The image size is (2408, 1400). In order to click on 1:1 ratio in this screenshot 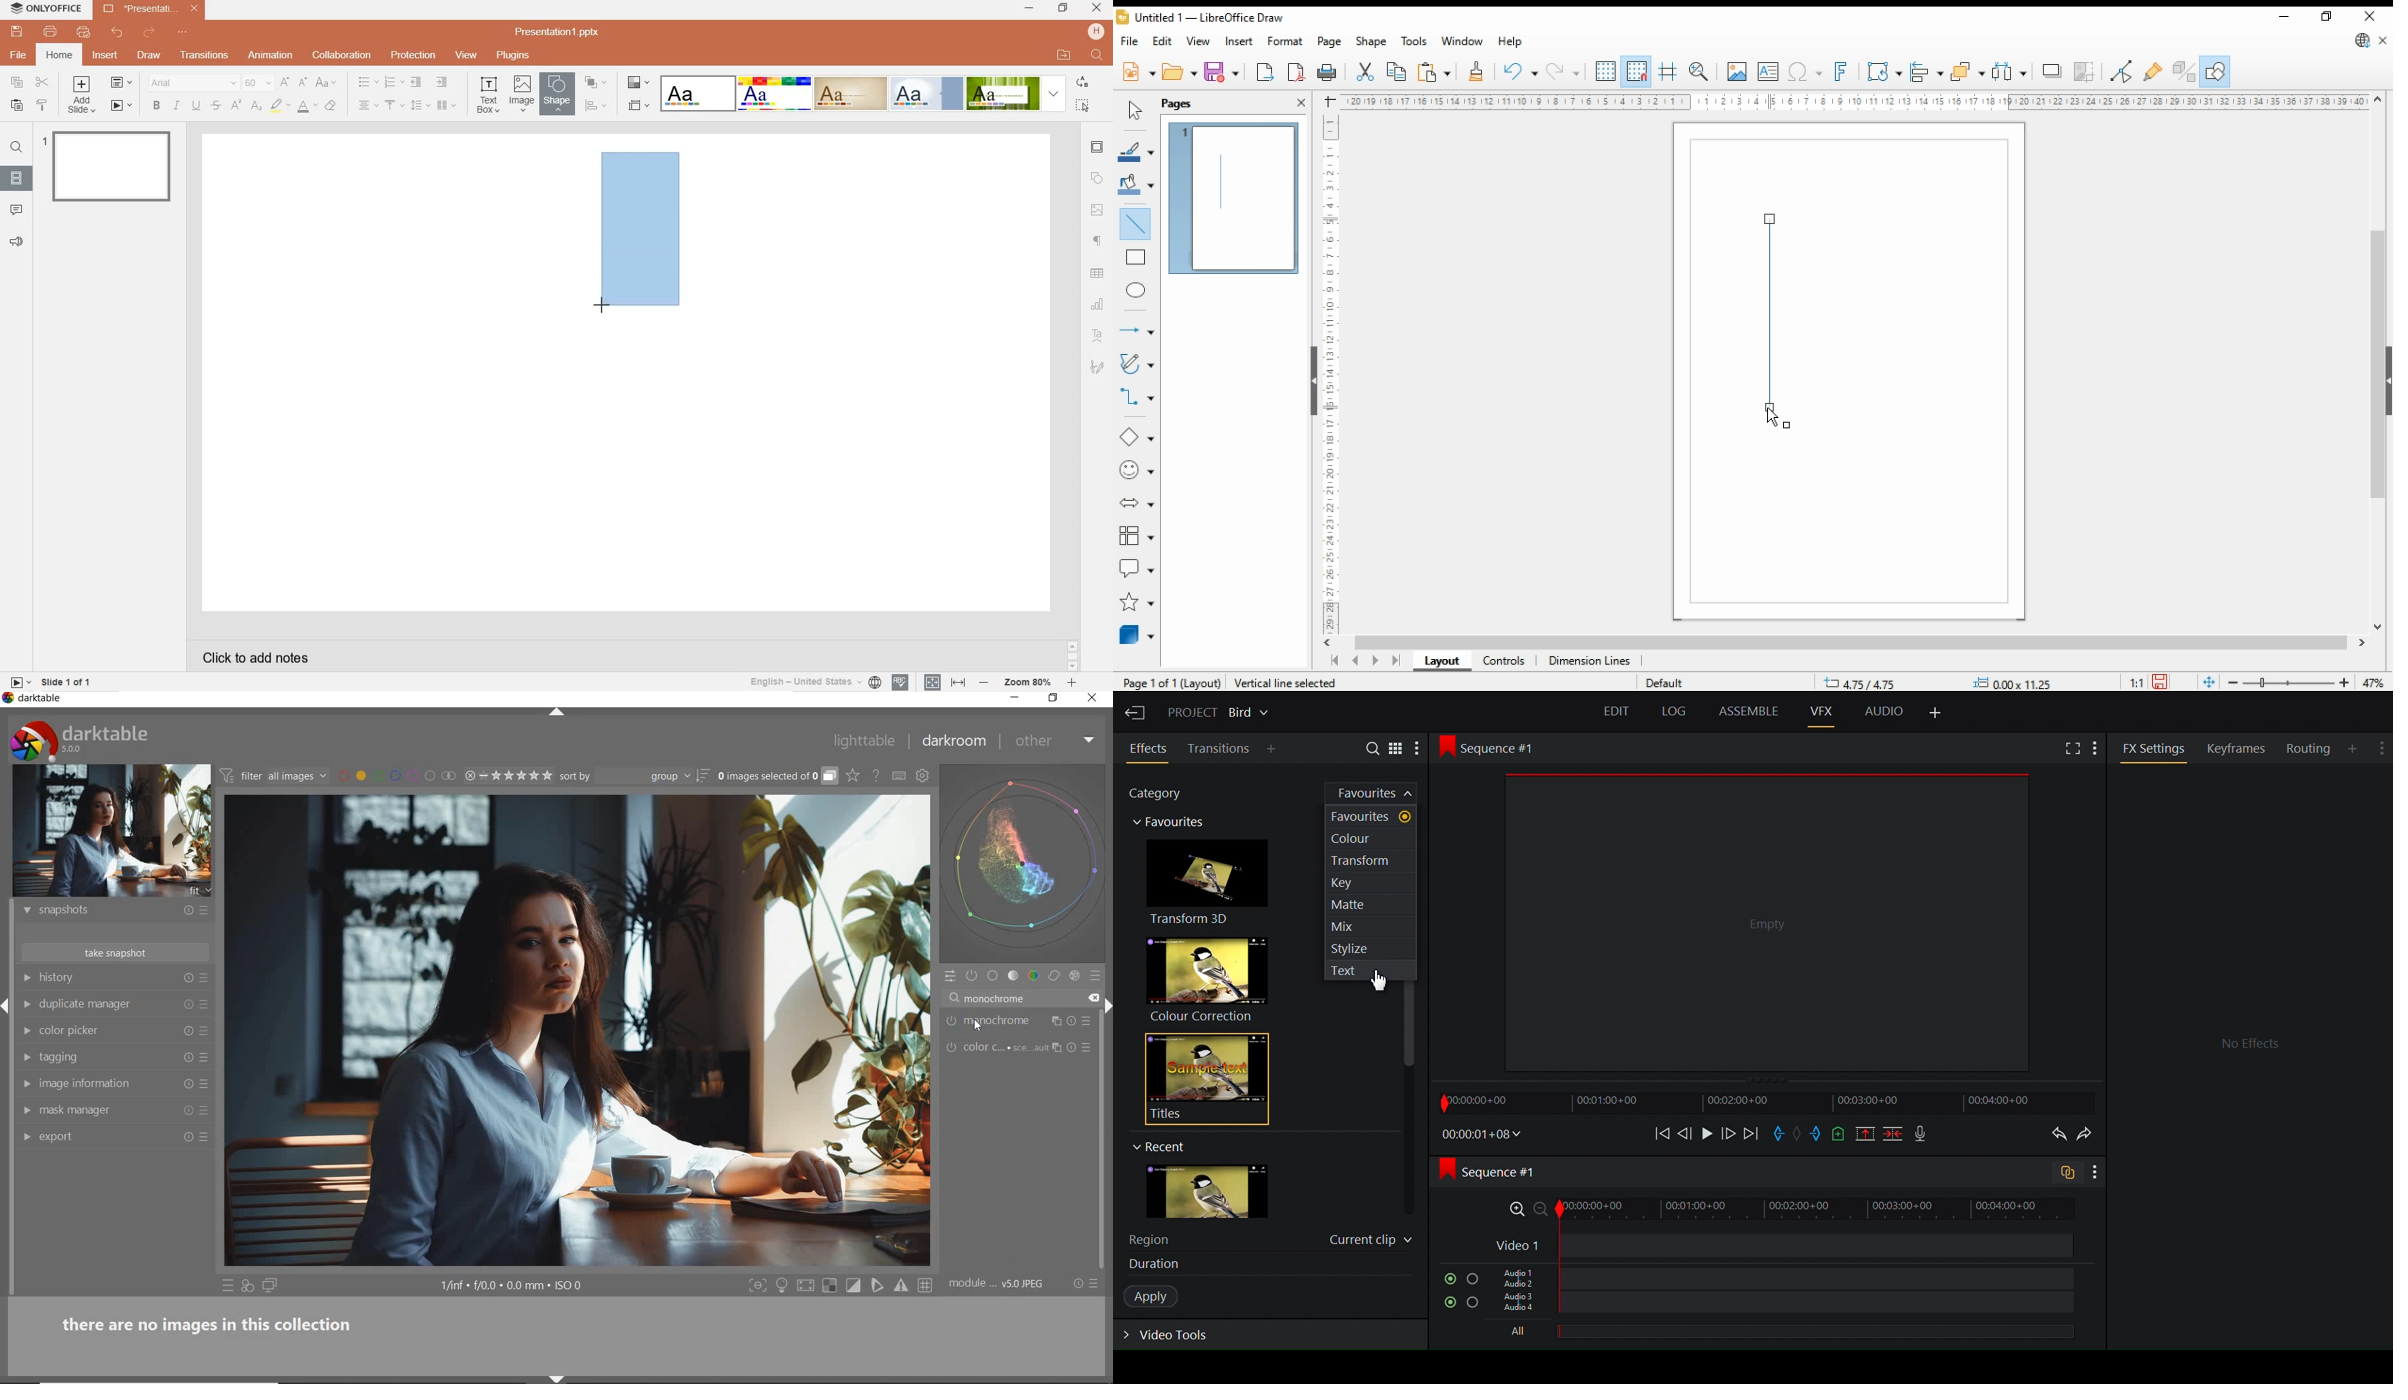, I will do `click(2149, 680)`.